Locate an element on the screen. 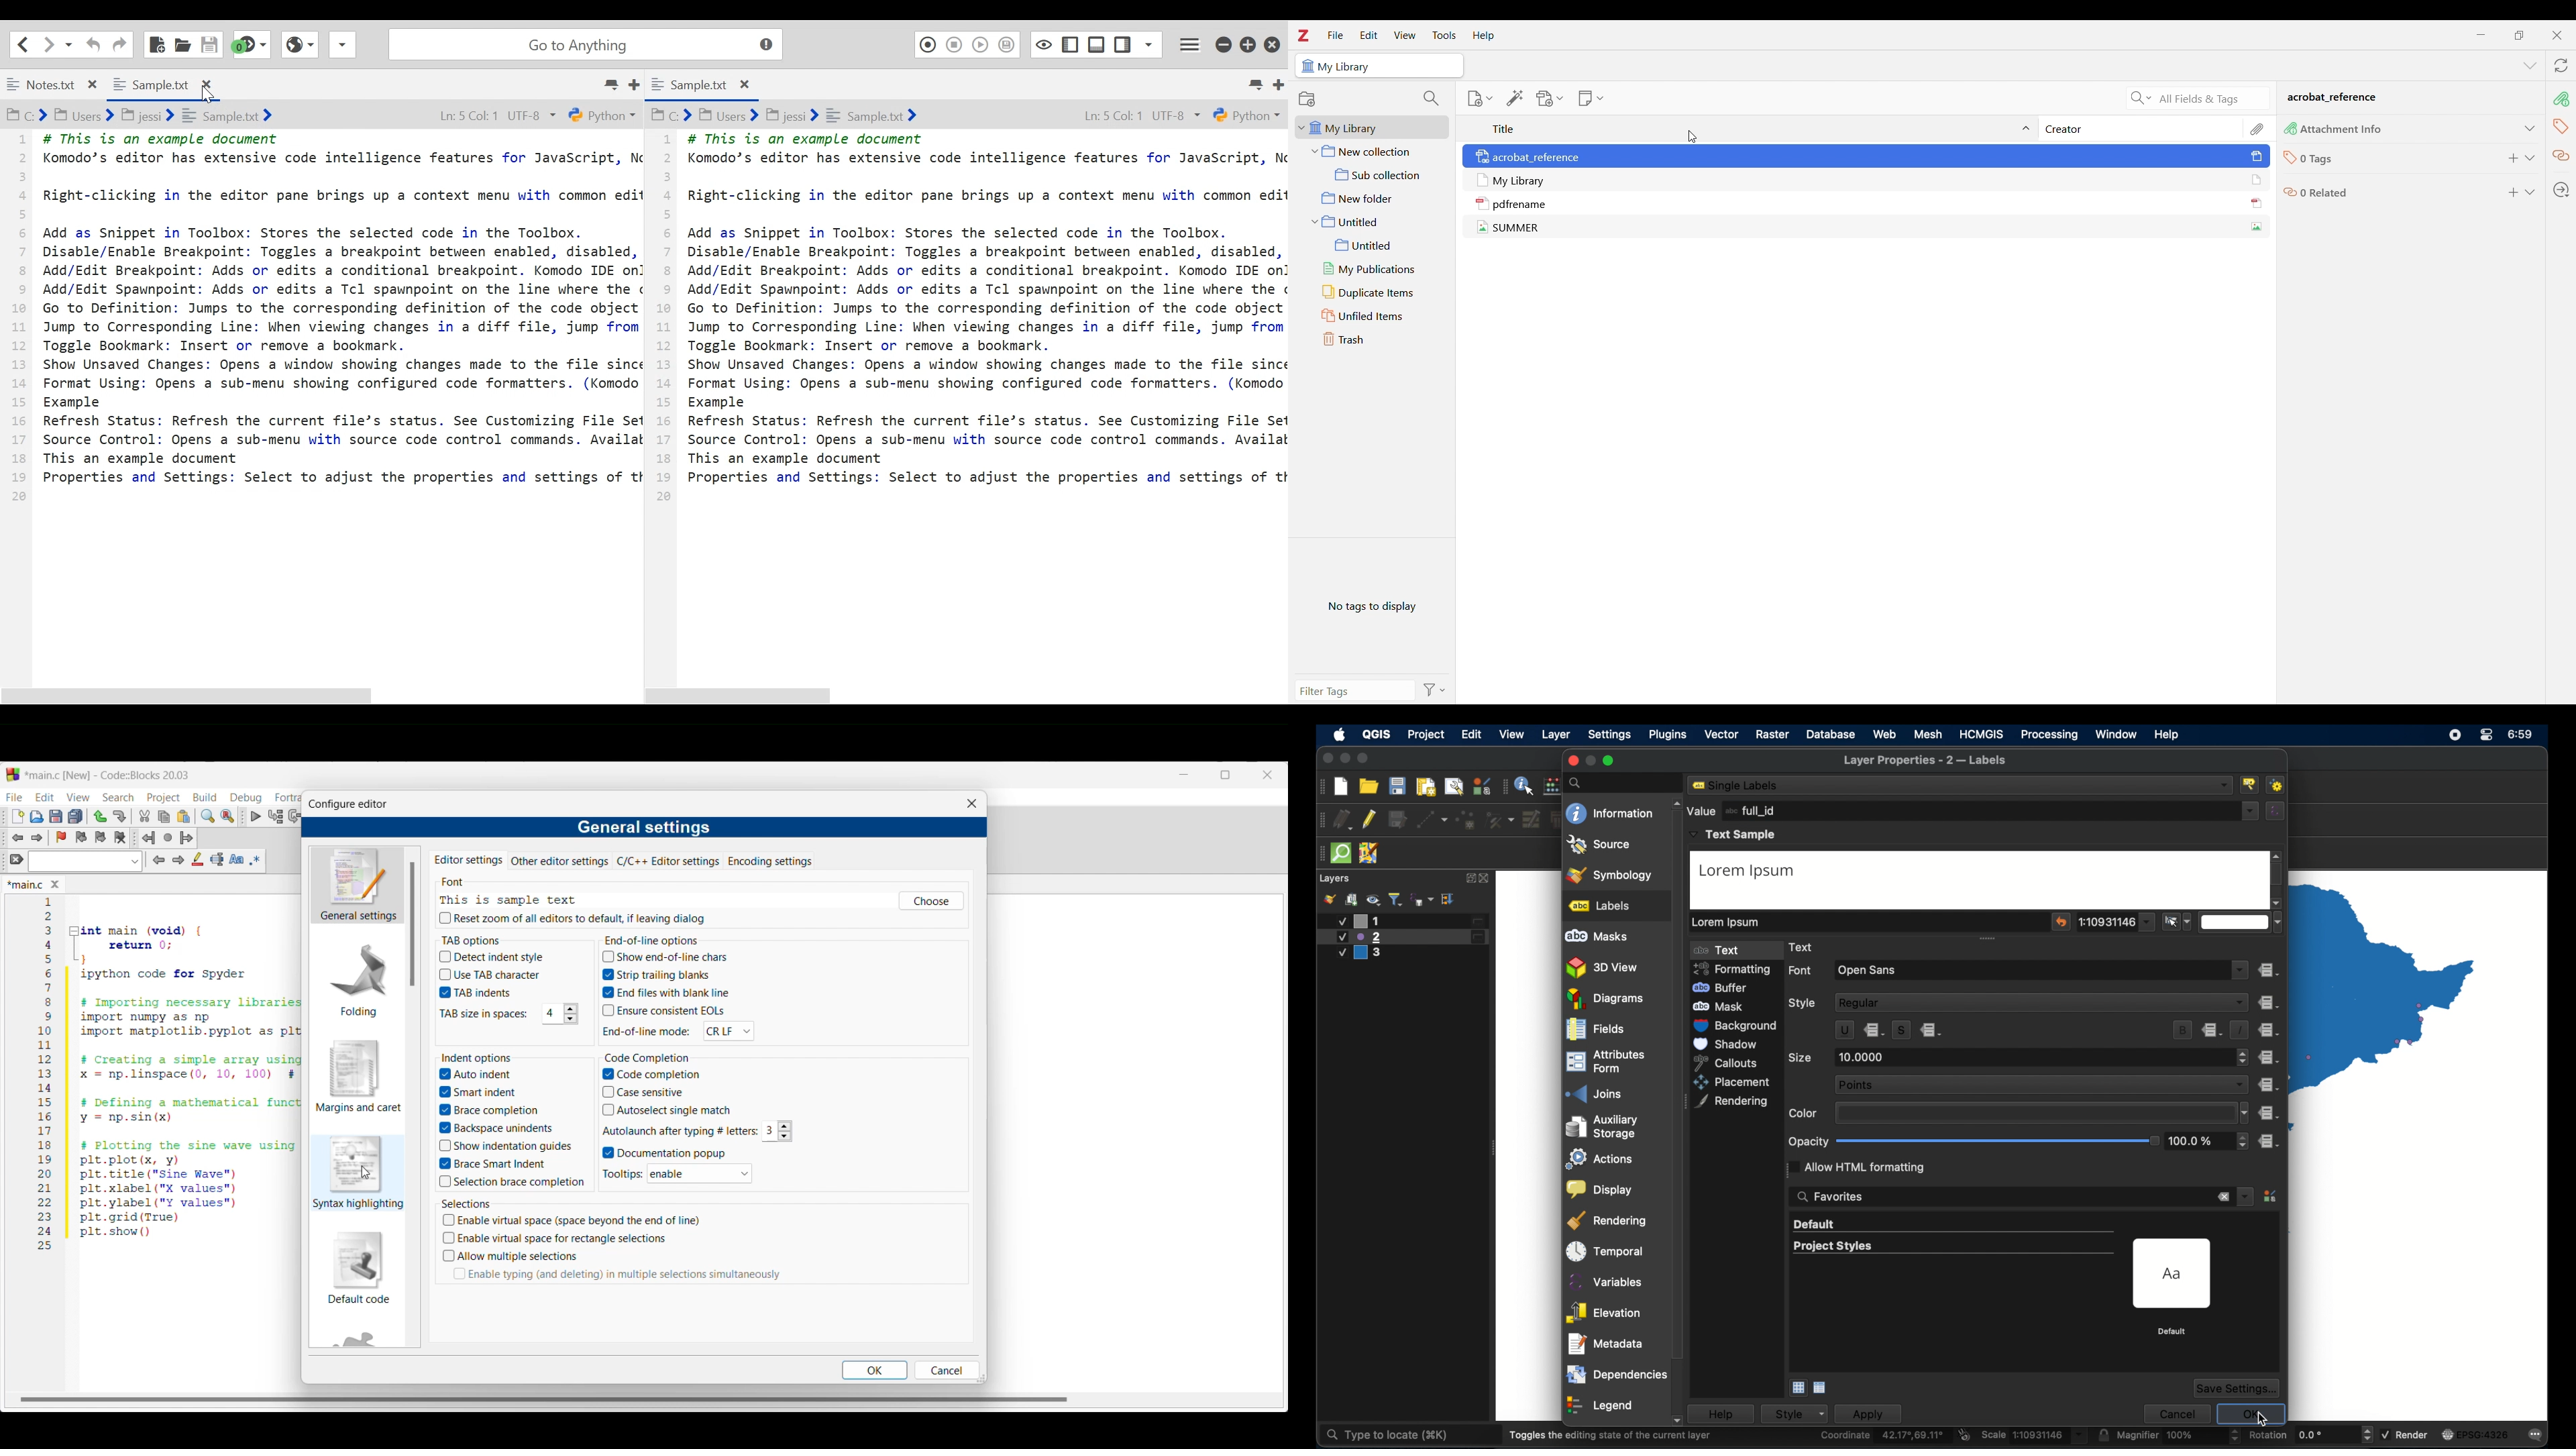 This screenshot has height=1456, width=2576. 10.0000 is located at coordinates (1864, 1057).